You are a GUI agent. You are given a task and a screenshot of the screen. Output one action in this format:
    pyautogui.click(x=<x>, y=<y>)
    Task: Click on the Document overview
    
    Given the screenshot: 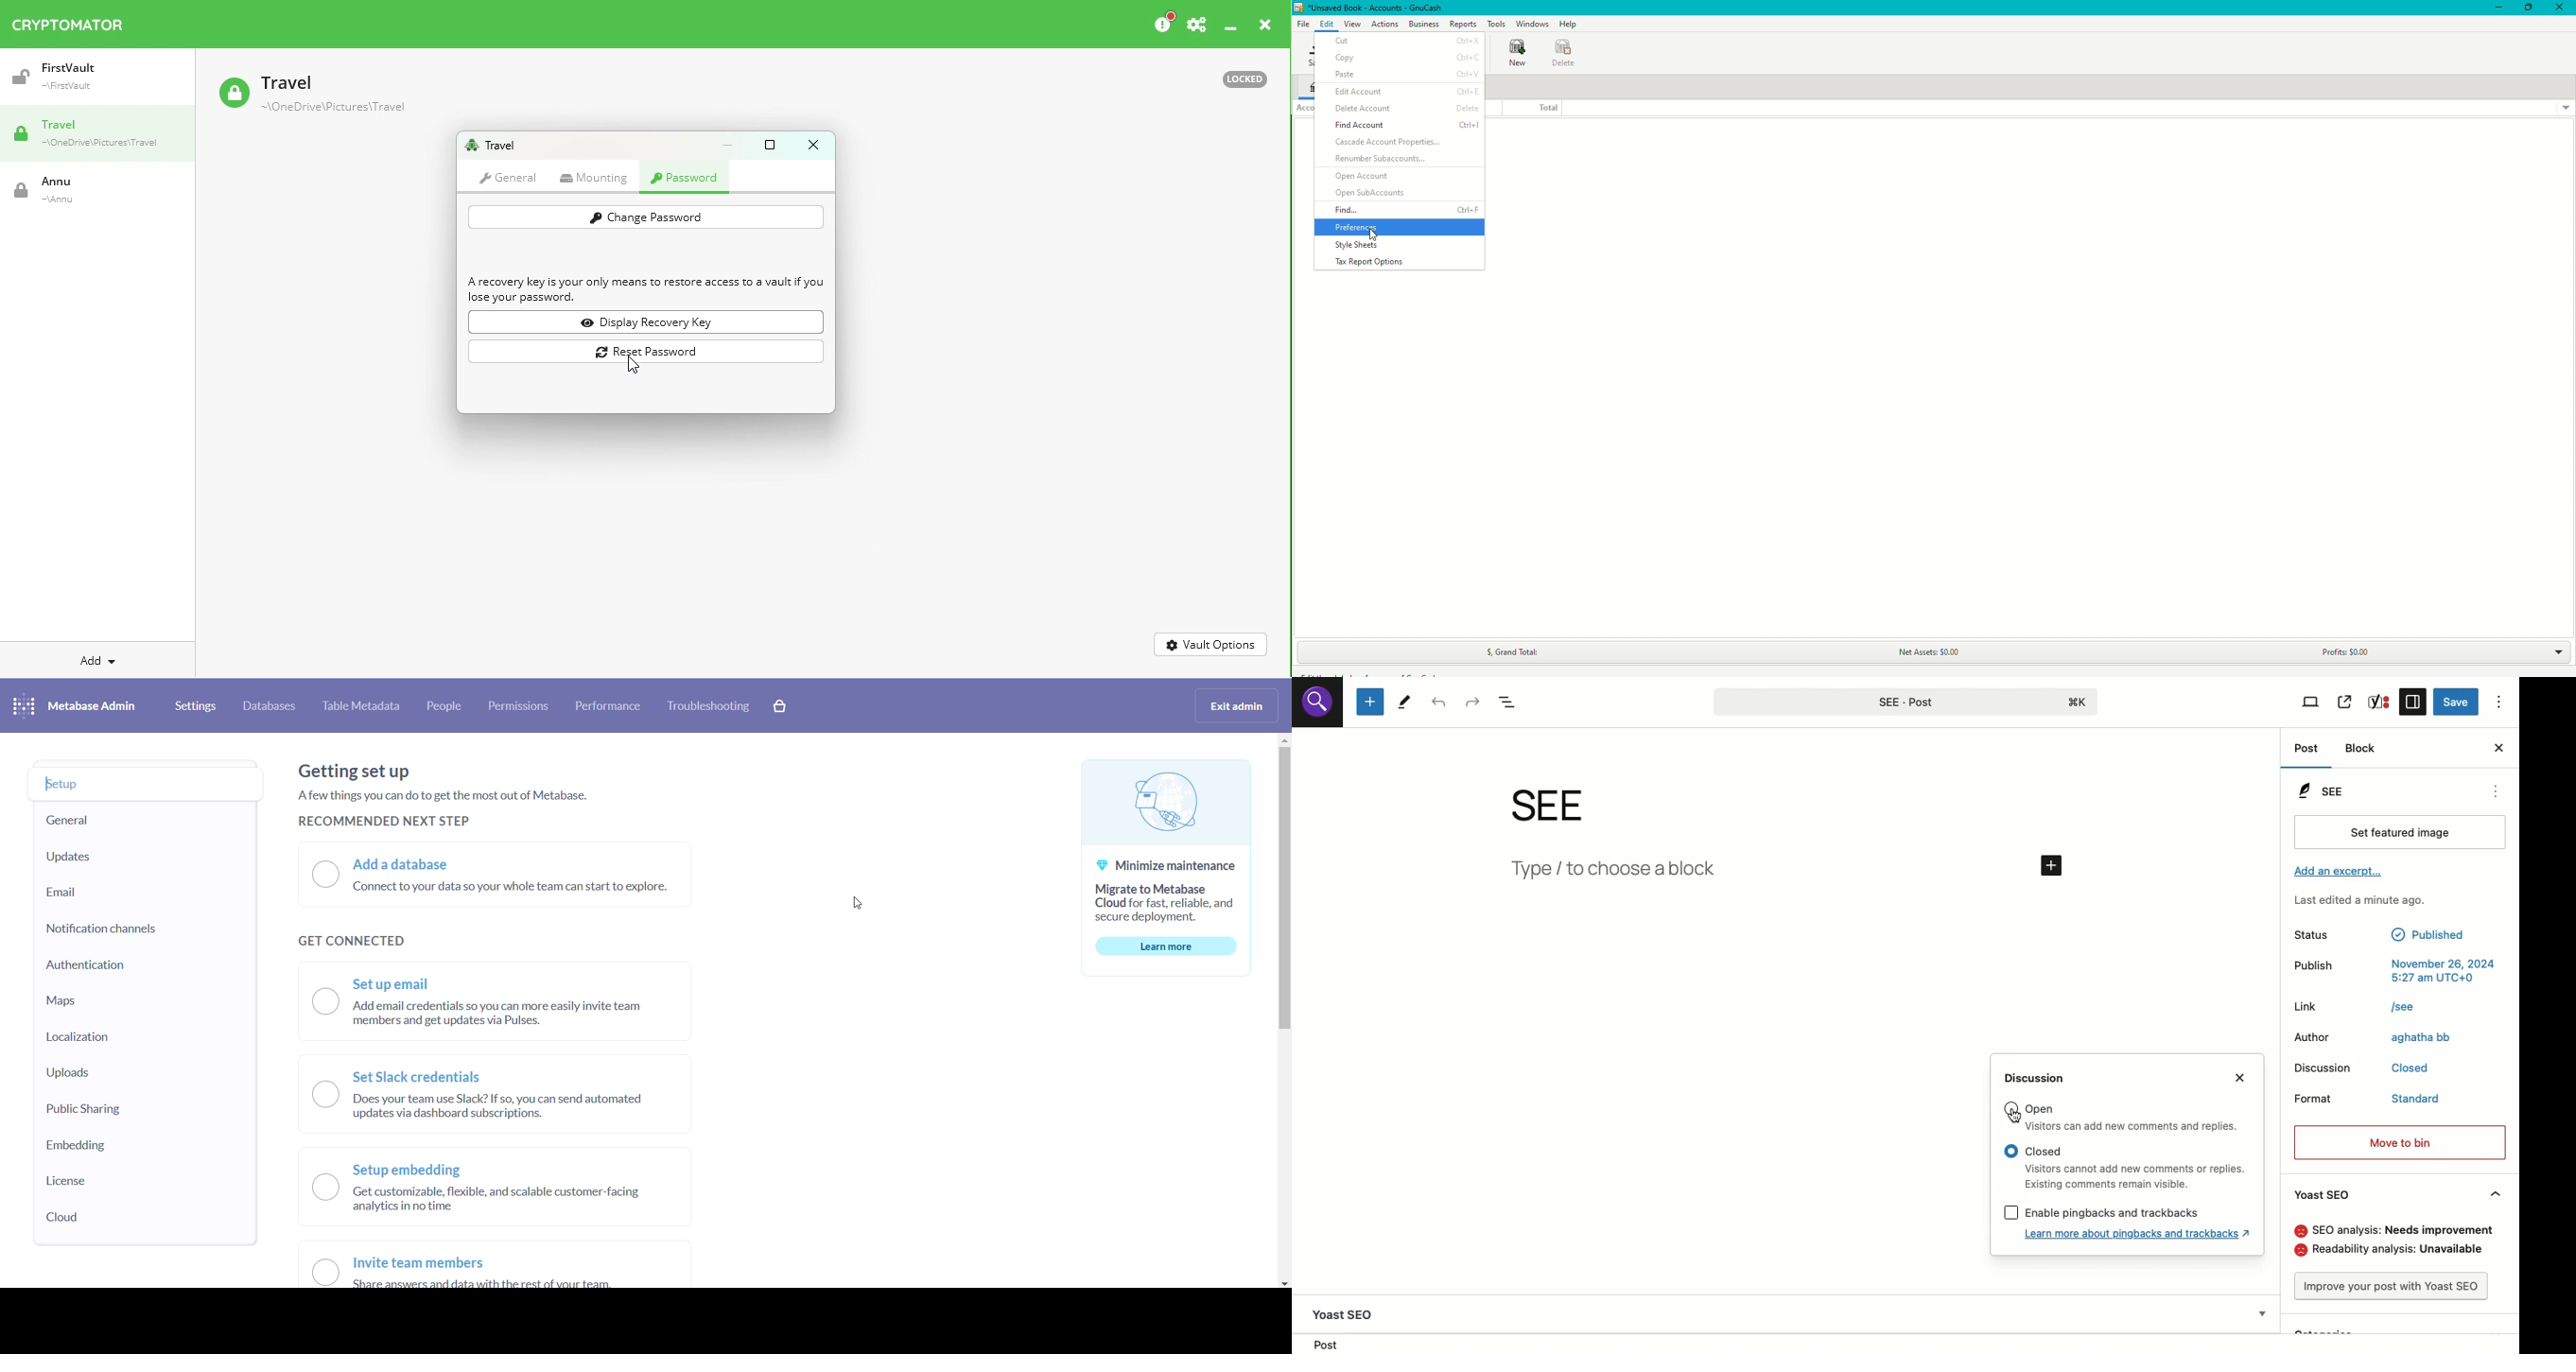 What is the action you would take?
    pyautogui.click(x=1510, y=701)
    